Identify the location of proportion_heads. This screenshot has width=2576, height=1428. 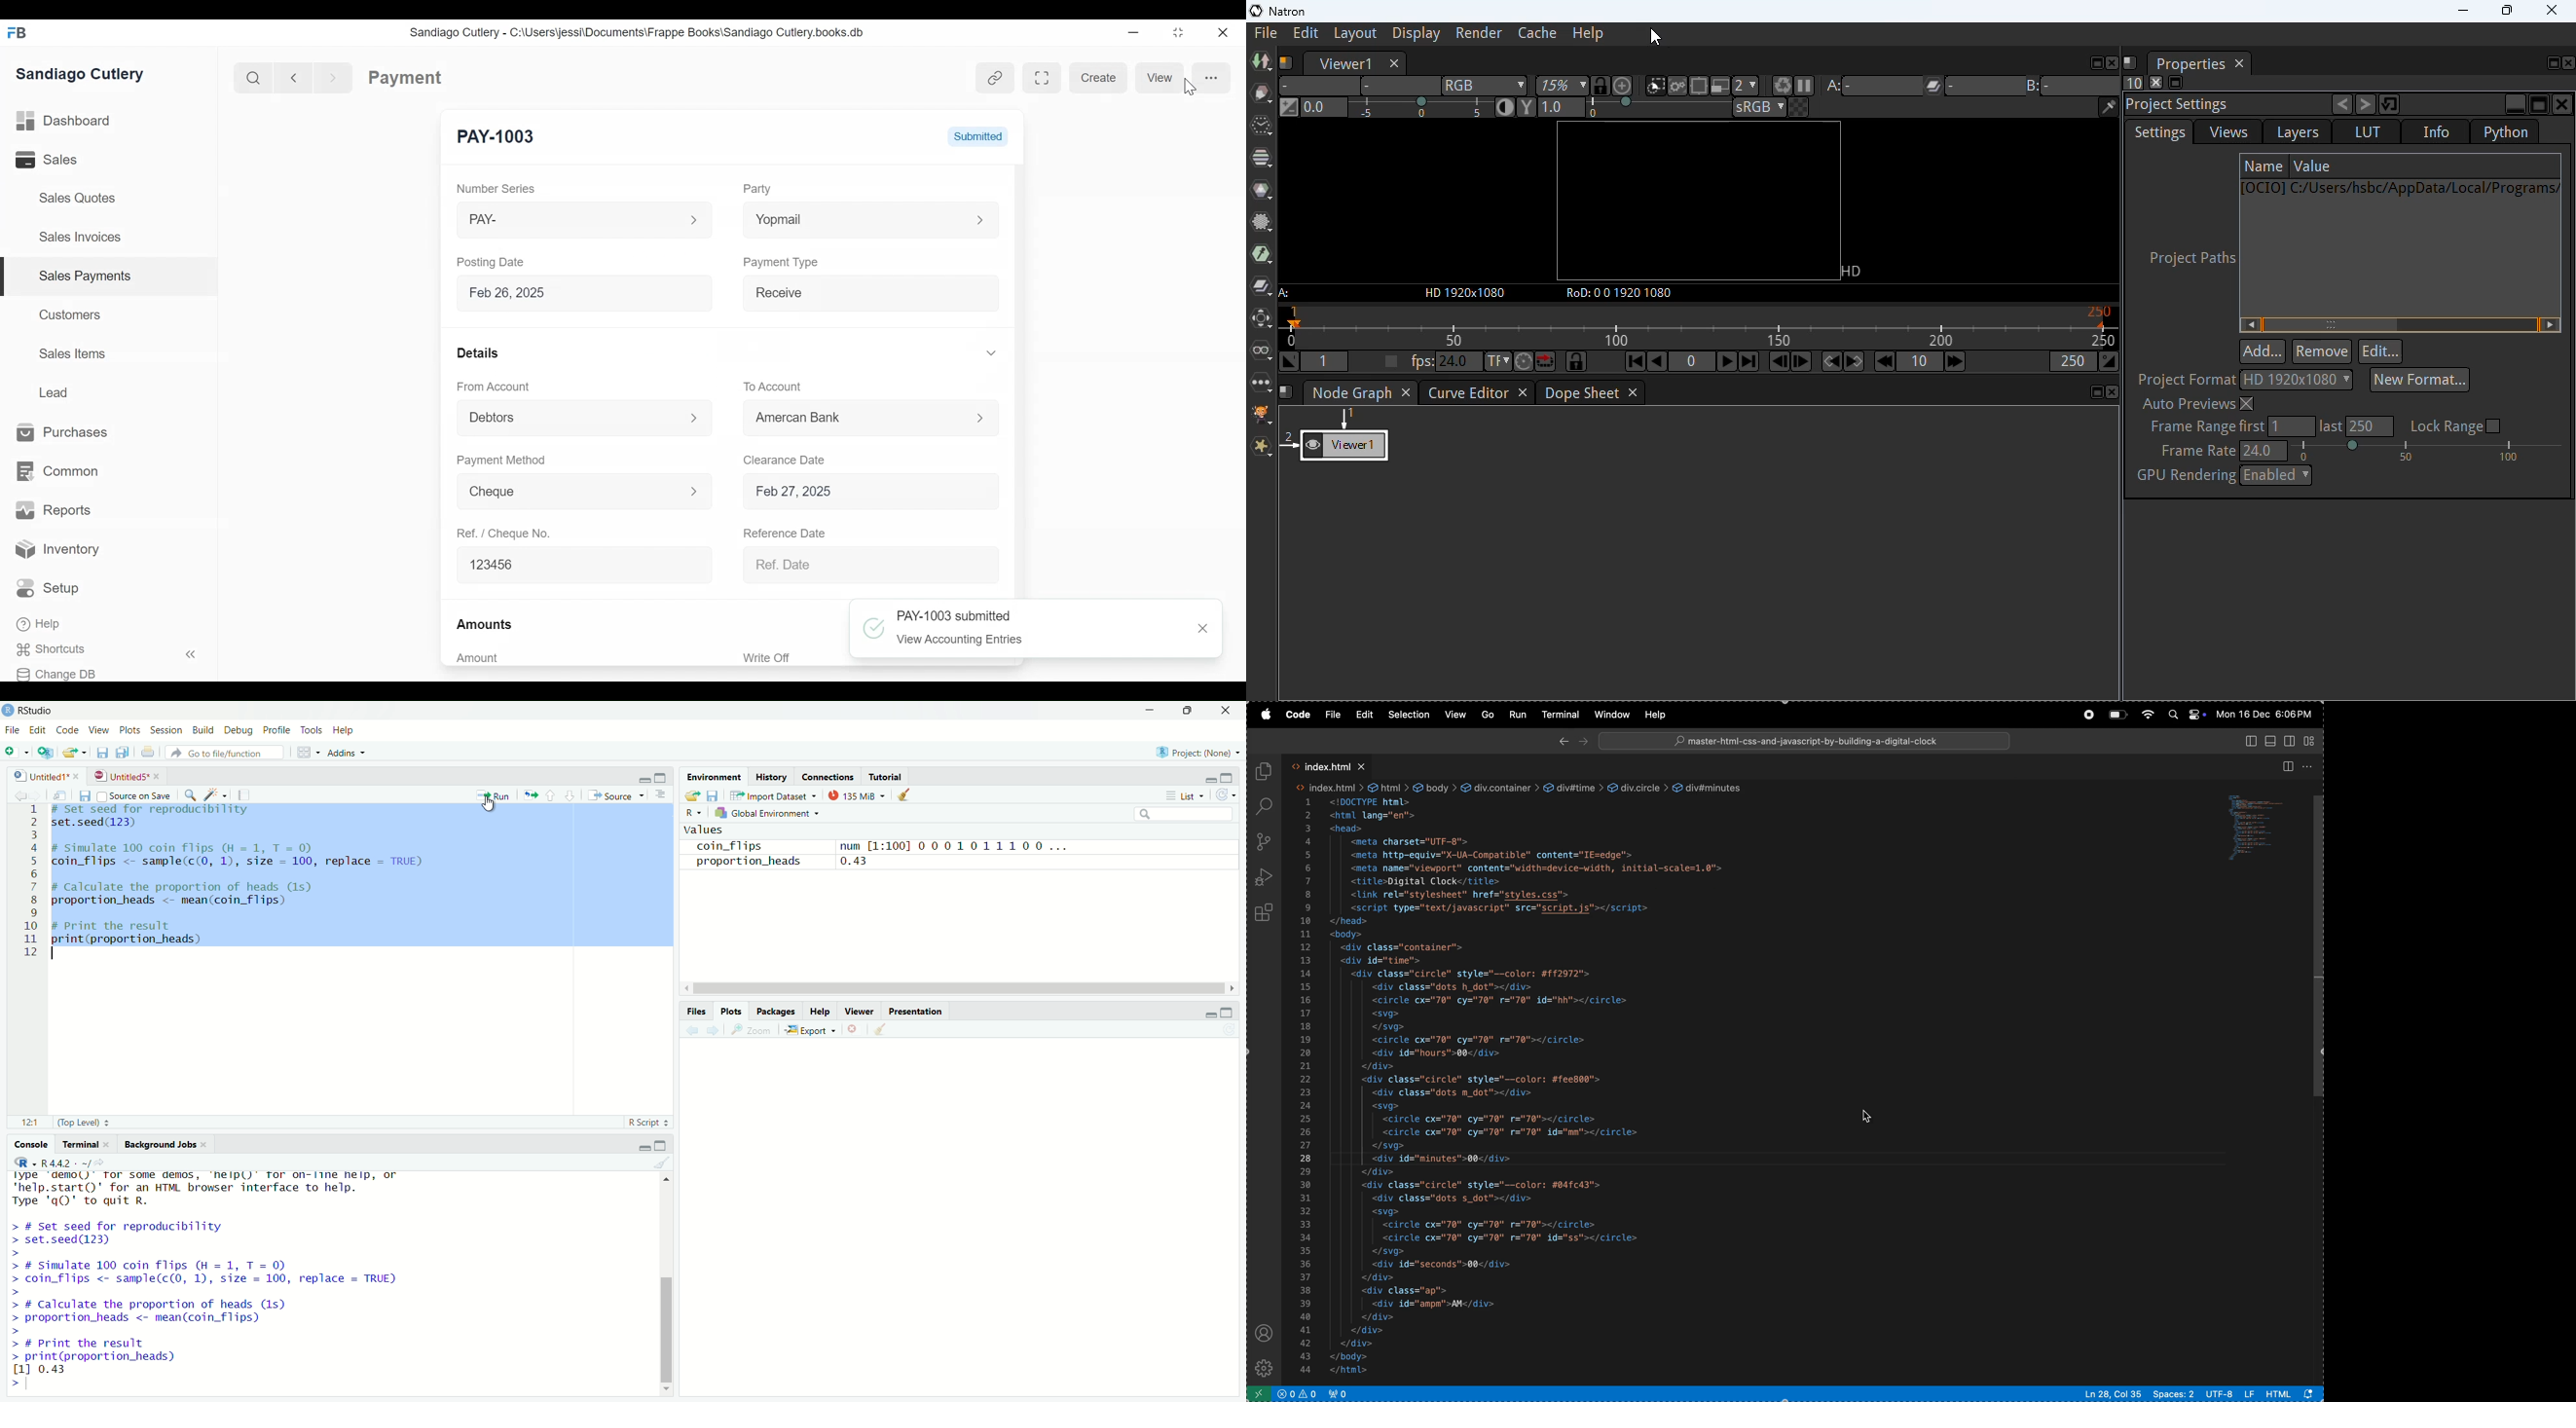
(747, 862).